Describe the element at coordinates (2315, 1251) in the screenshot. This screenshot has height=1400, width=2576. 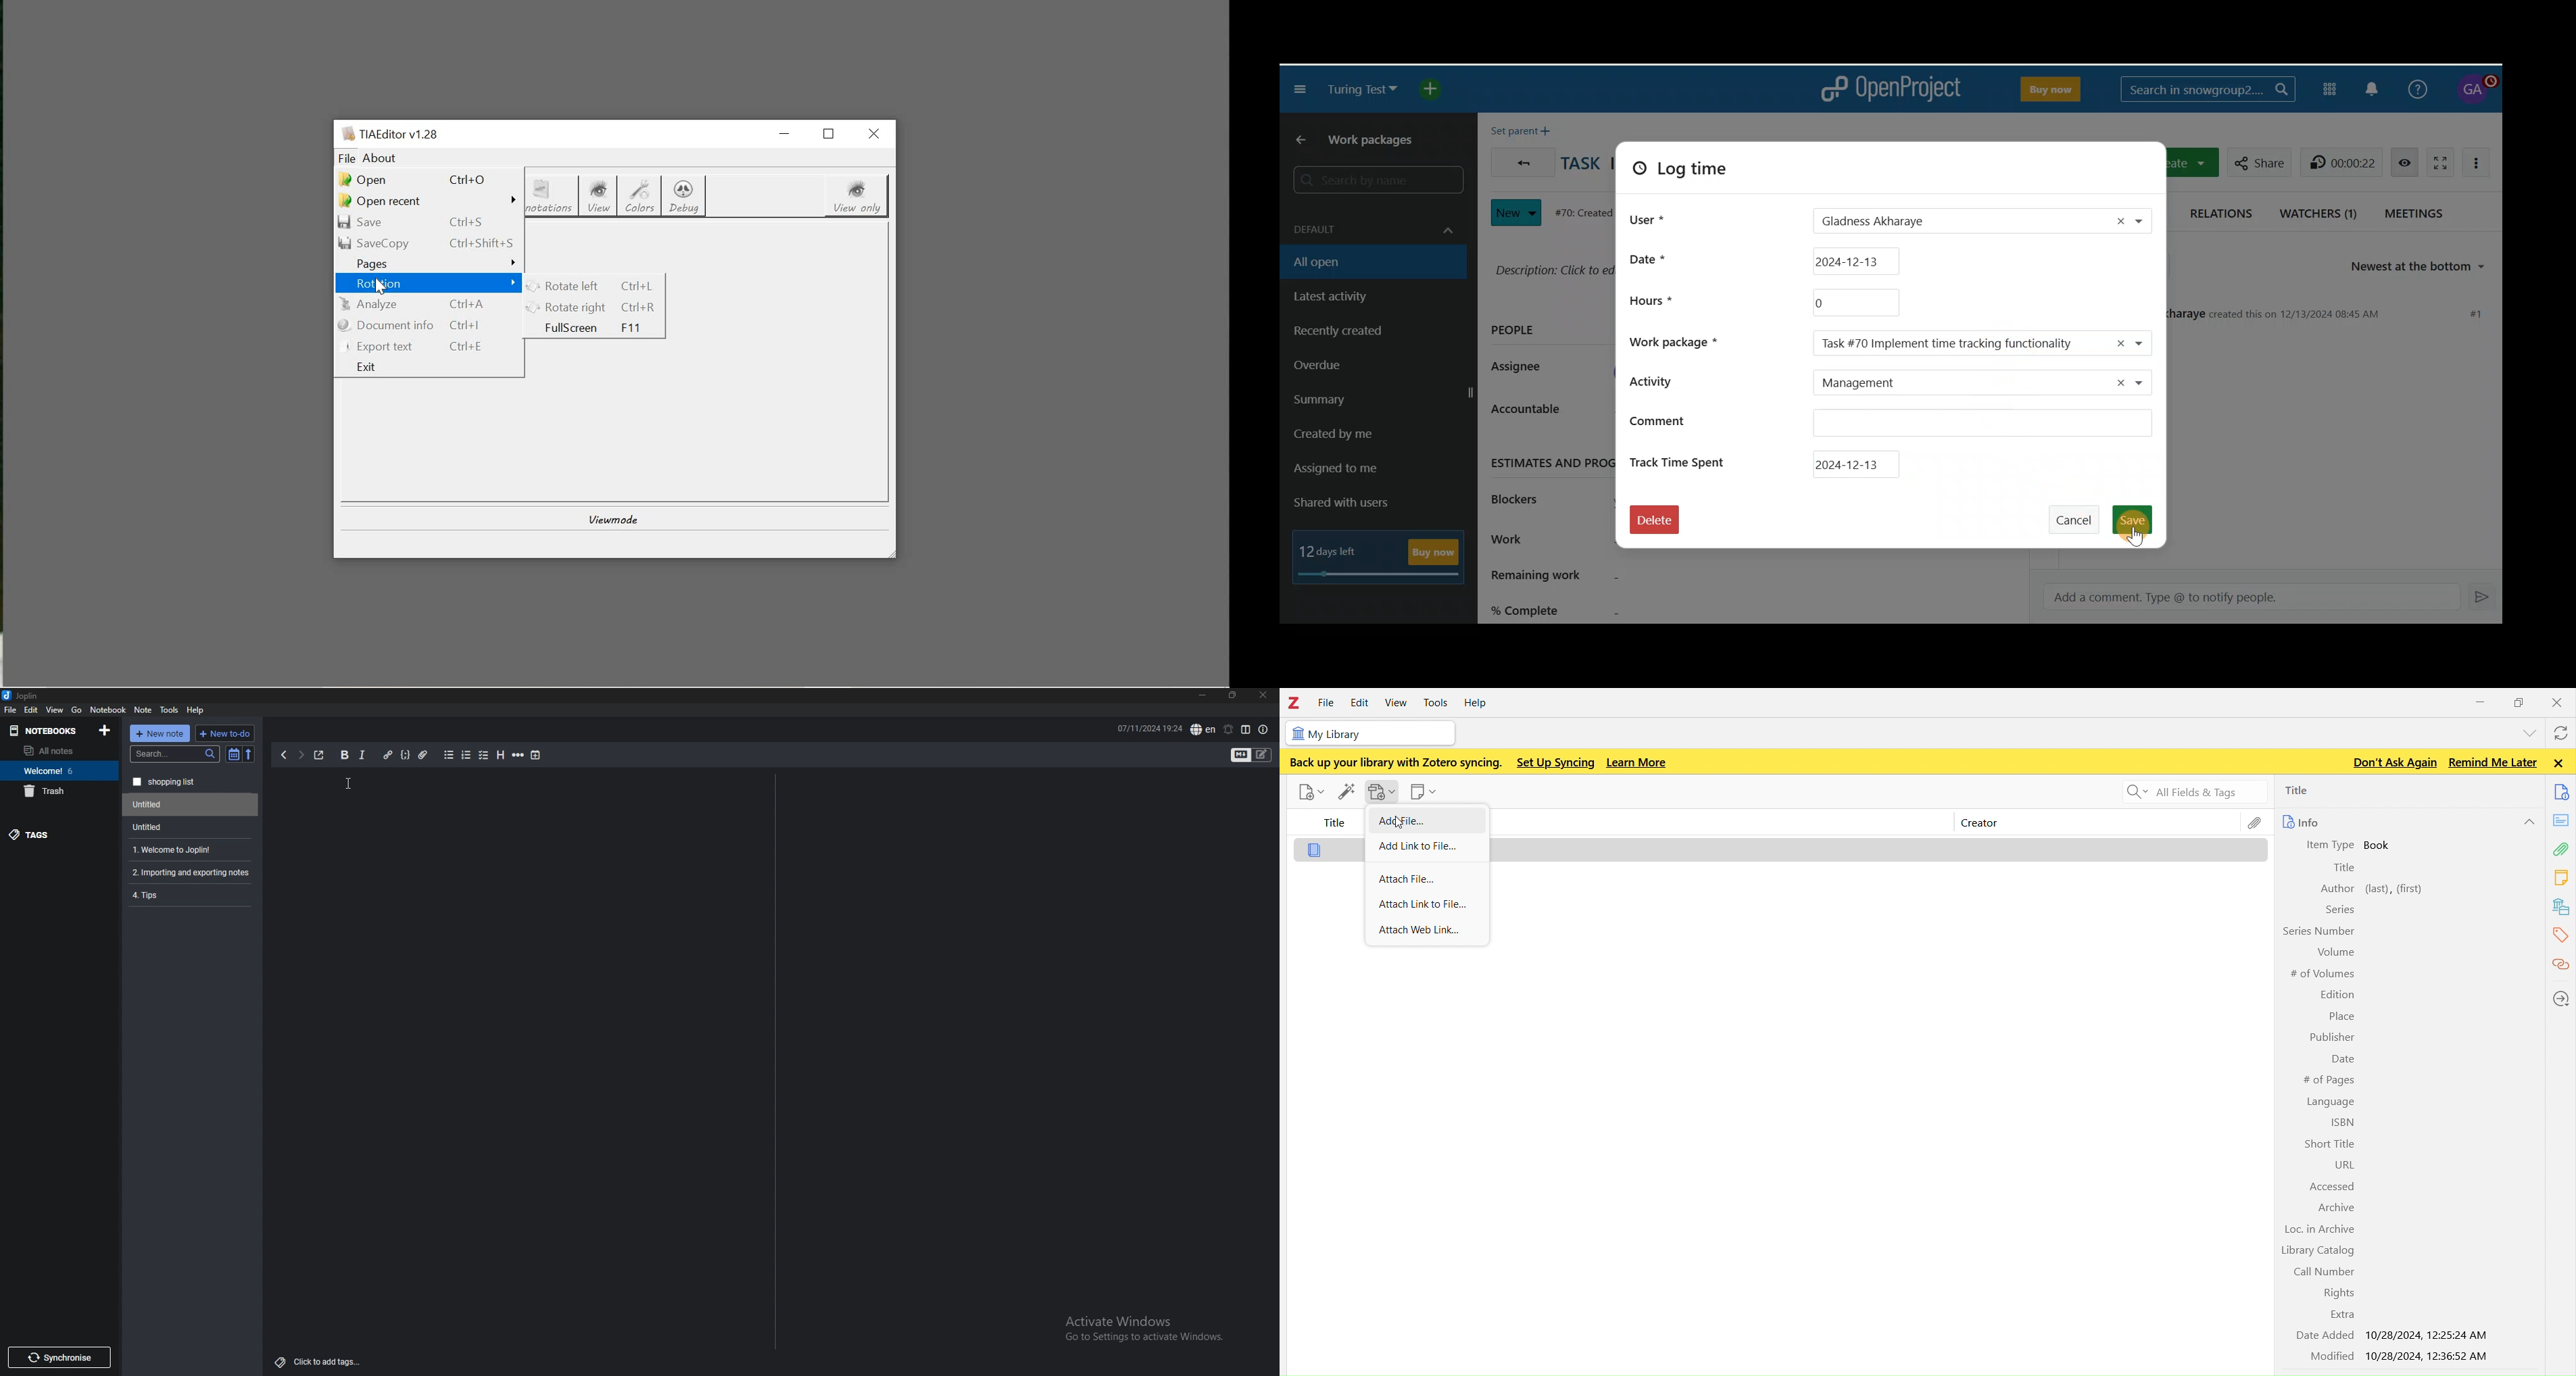
I see `Library Catalog` at that location.